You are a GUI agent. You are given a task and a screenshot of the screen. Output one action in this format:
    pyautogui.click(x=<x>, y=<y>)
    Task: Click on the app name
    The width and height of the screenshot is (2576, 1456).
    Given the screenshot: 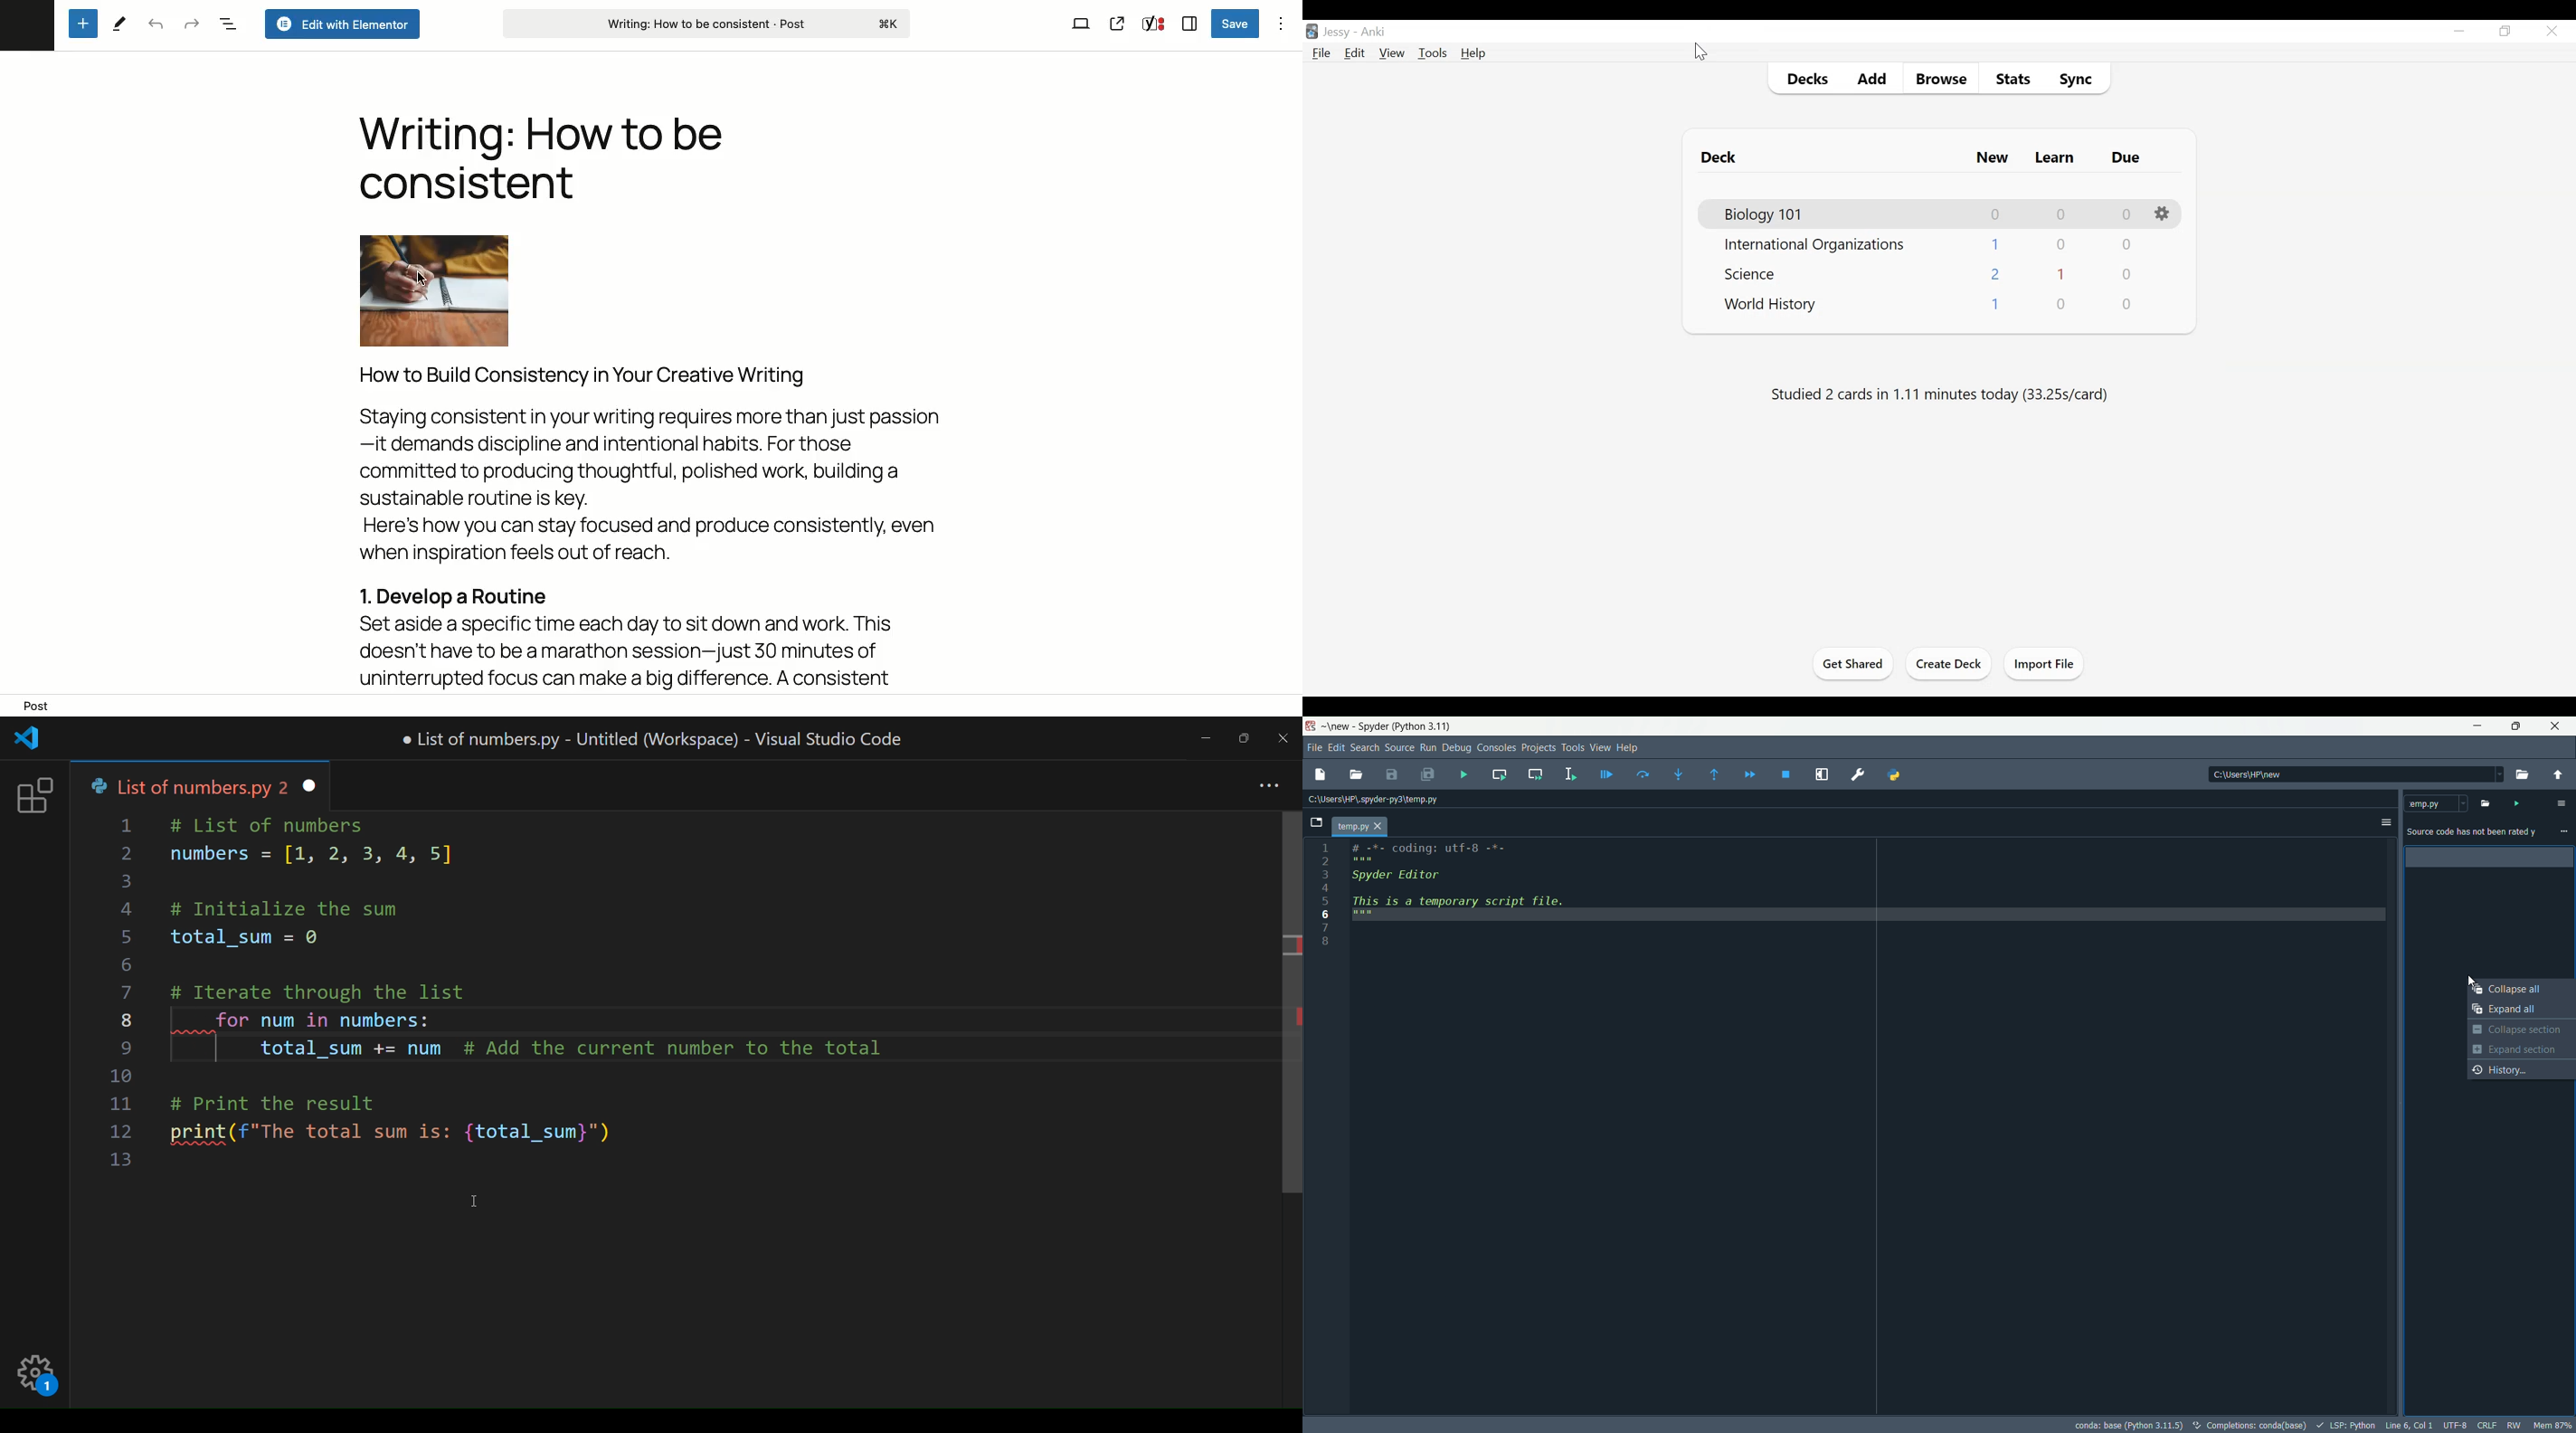 What is the action you would take?
    pyautogui.click(x=1369, y=726)
    